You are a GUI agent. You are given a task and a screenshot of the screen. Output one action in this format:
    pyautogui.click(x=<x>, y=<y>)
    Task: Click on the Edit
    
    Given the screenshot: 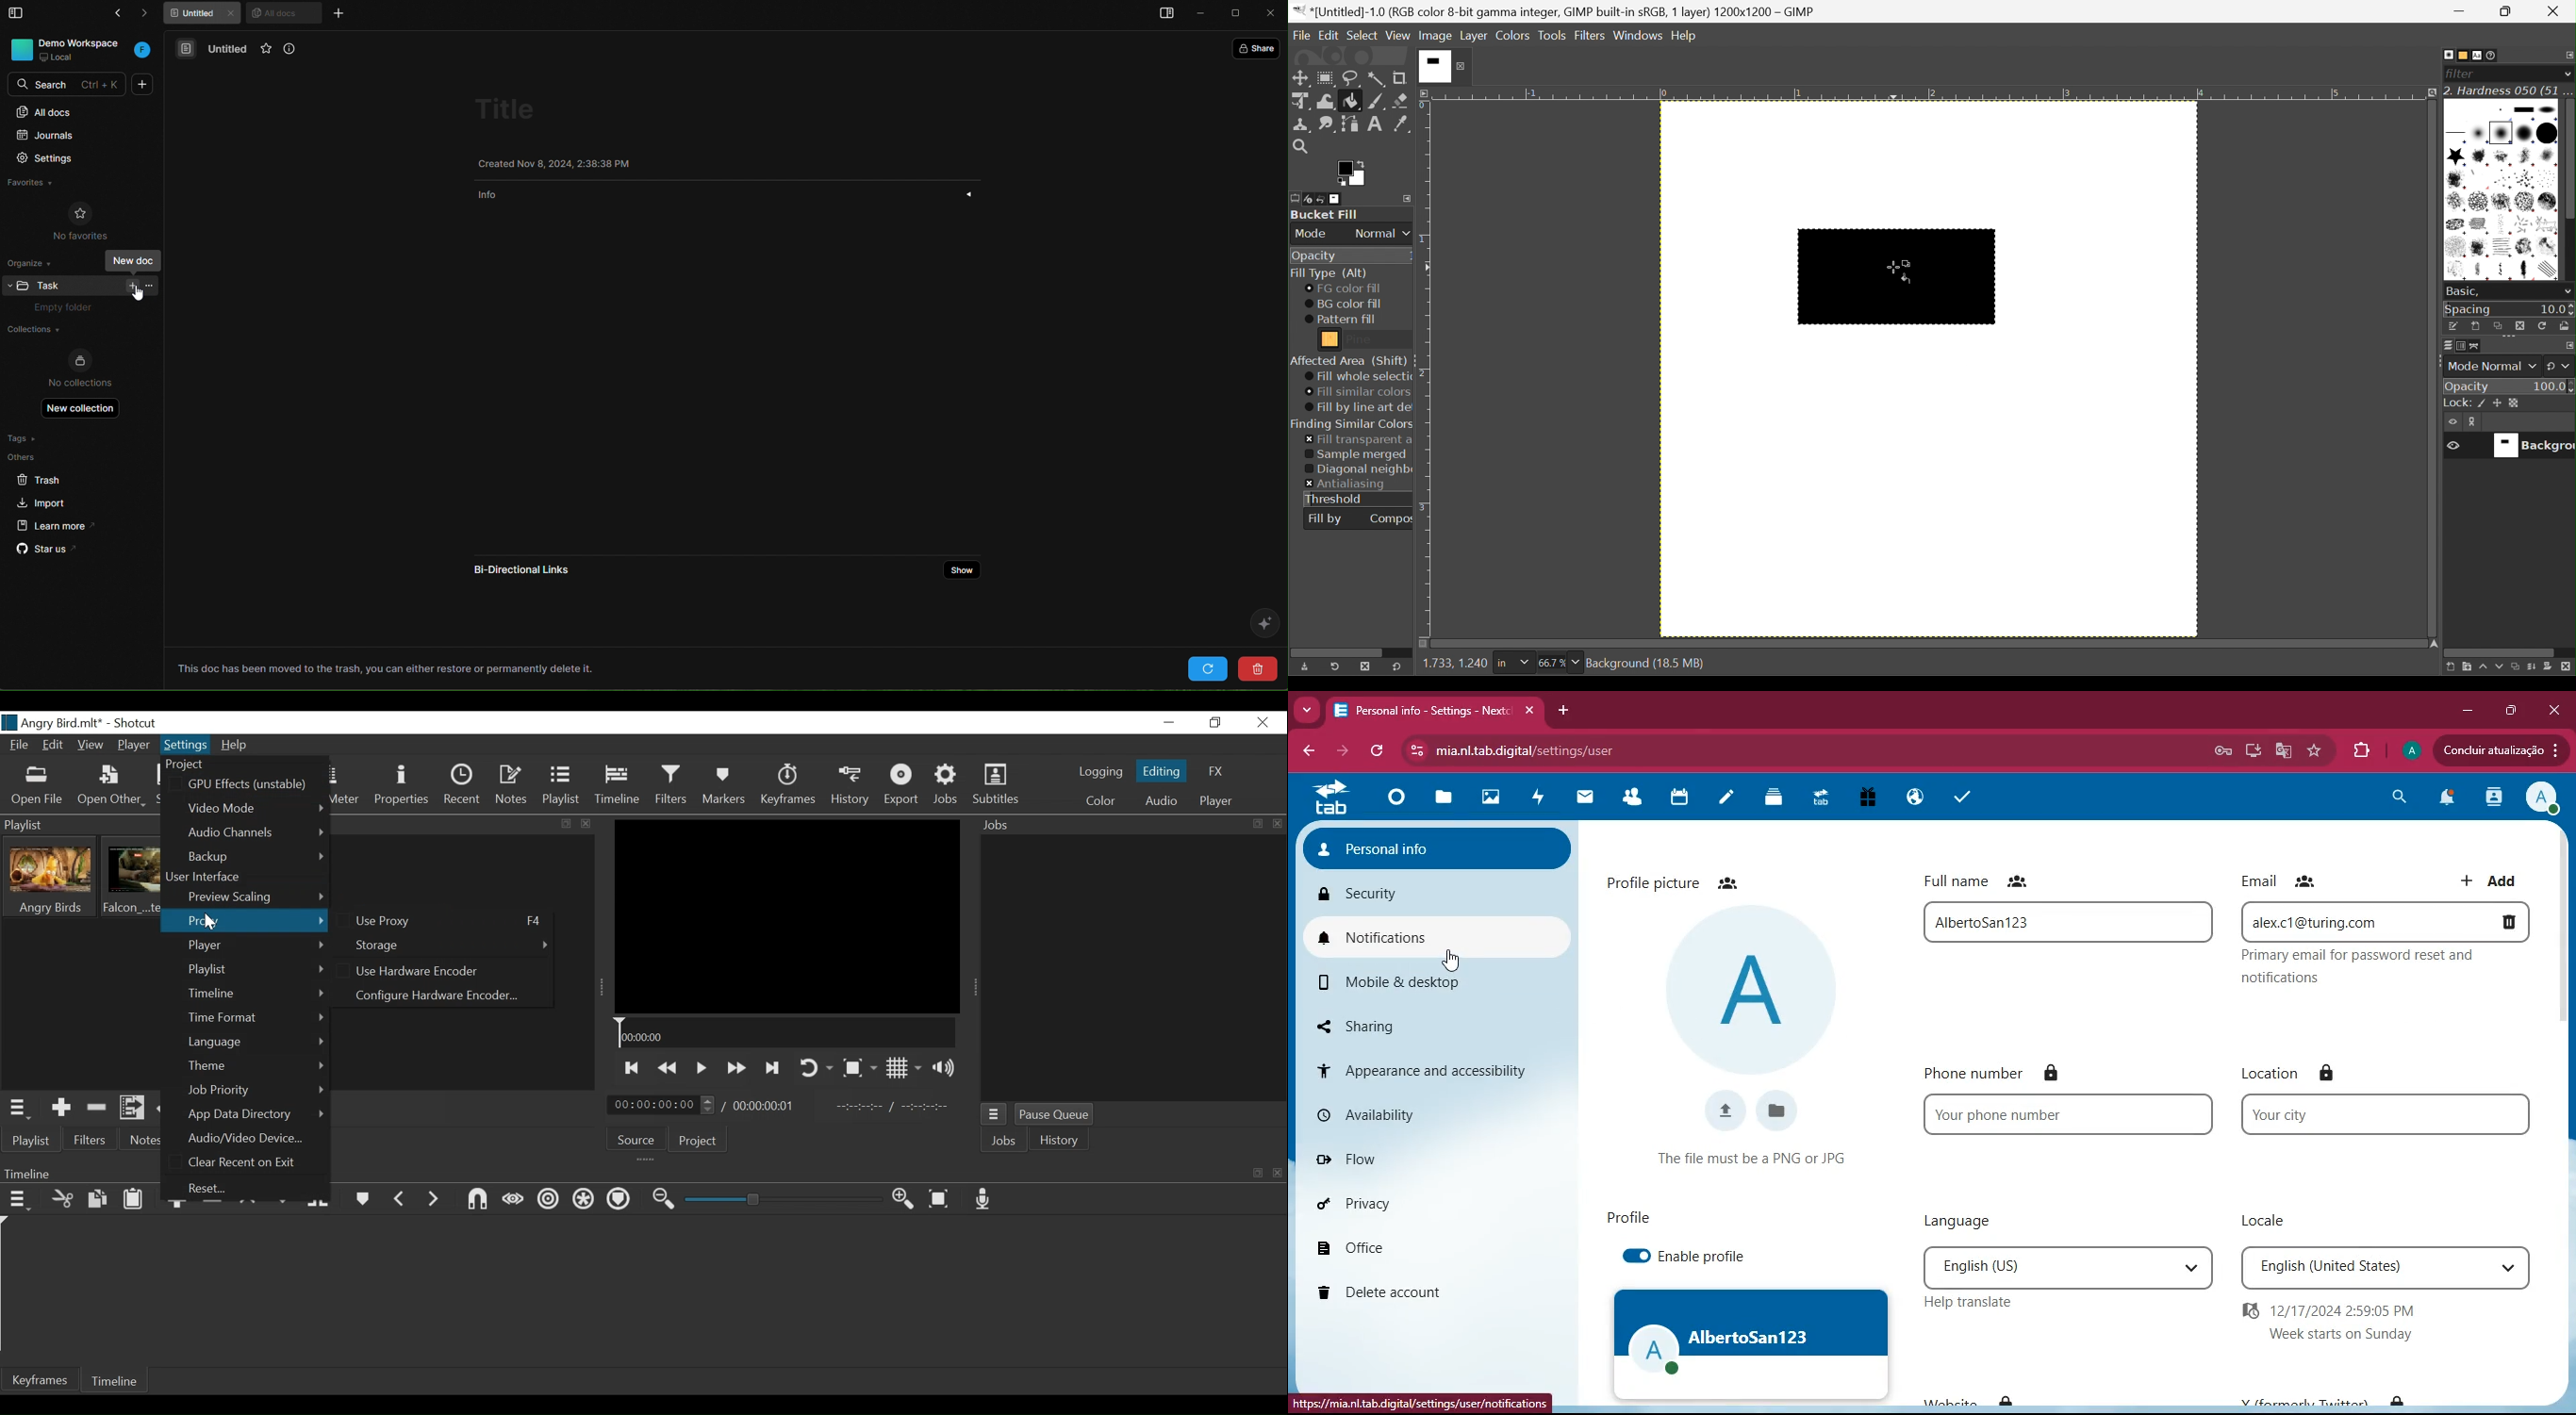 What is the action you would take?
    pyautogui.click(x=54, y=745)
    